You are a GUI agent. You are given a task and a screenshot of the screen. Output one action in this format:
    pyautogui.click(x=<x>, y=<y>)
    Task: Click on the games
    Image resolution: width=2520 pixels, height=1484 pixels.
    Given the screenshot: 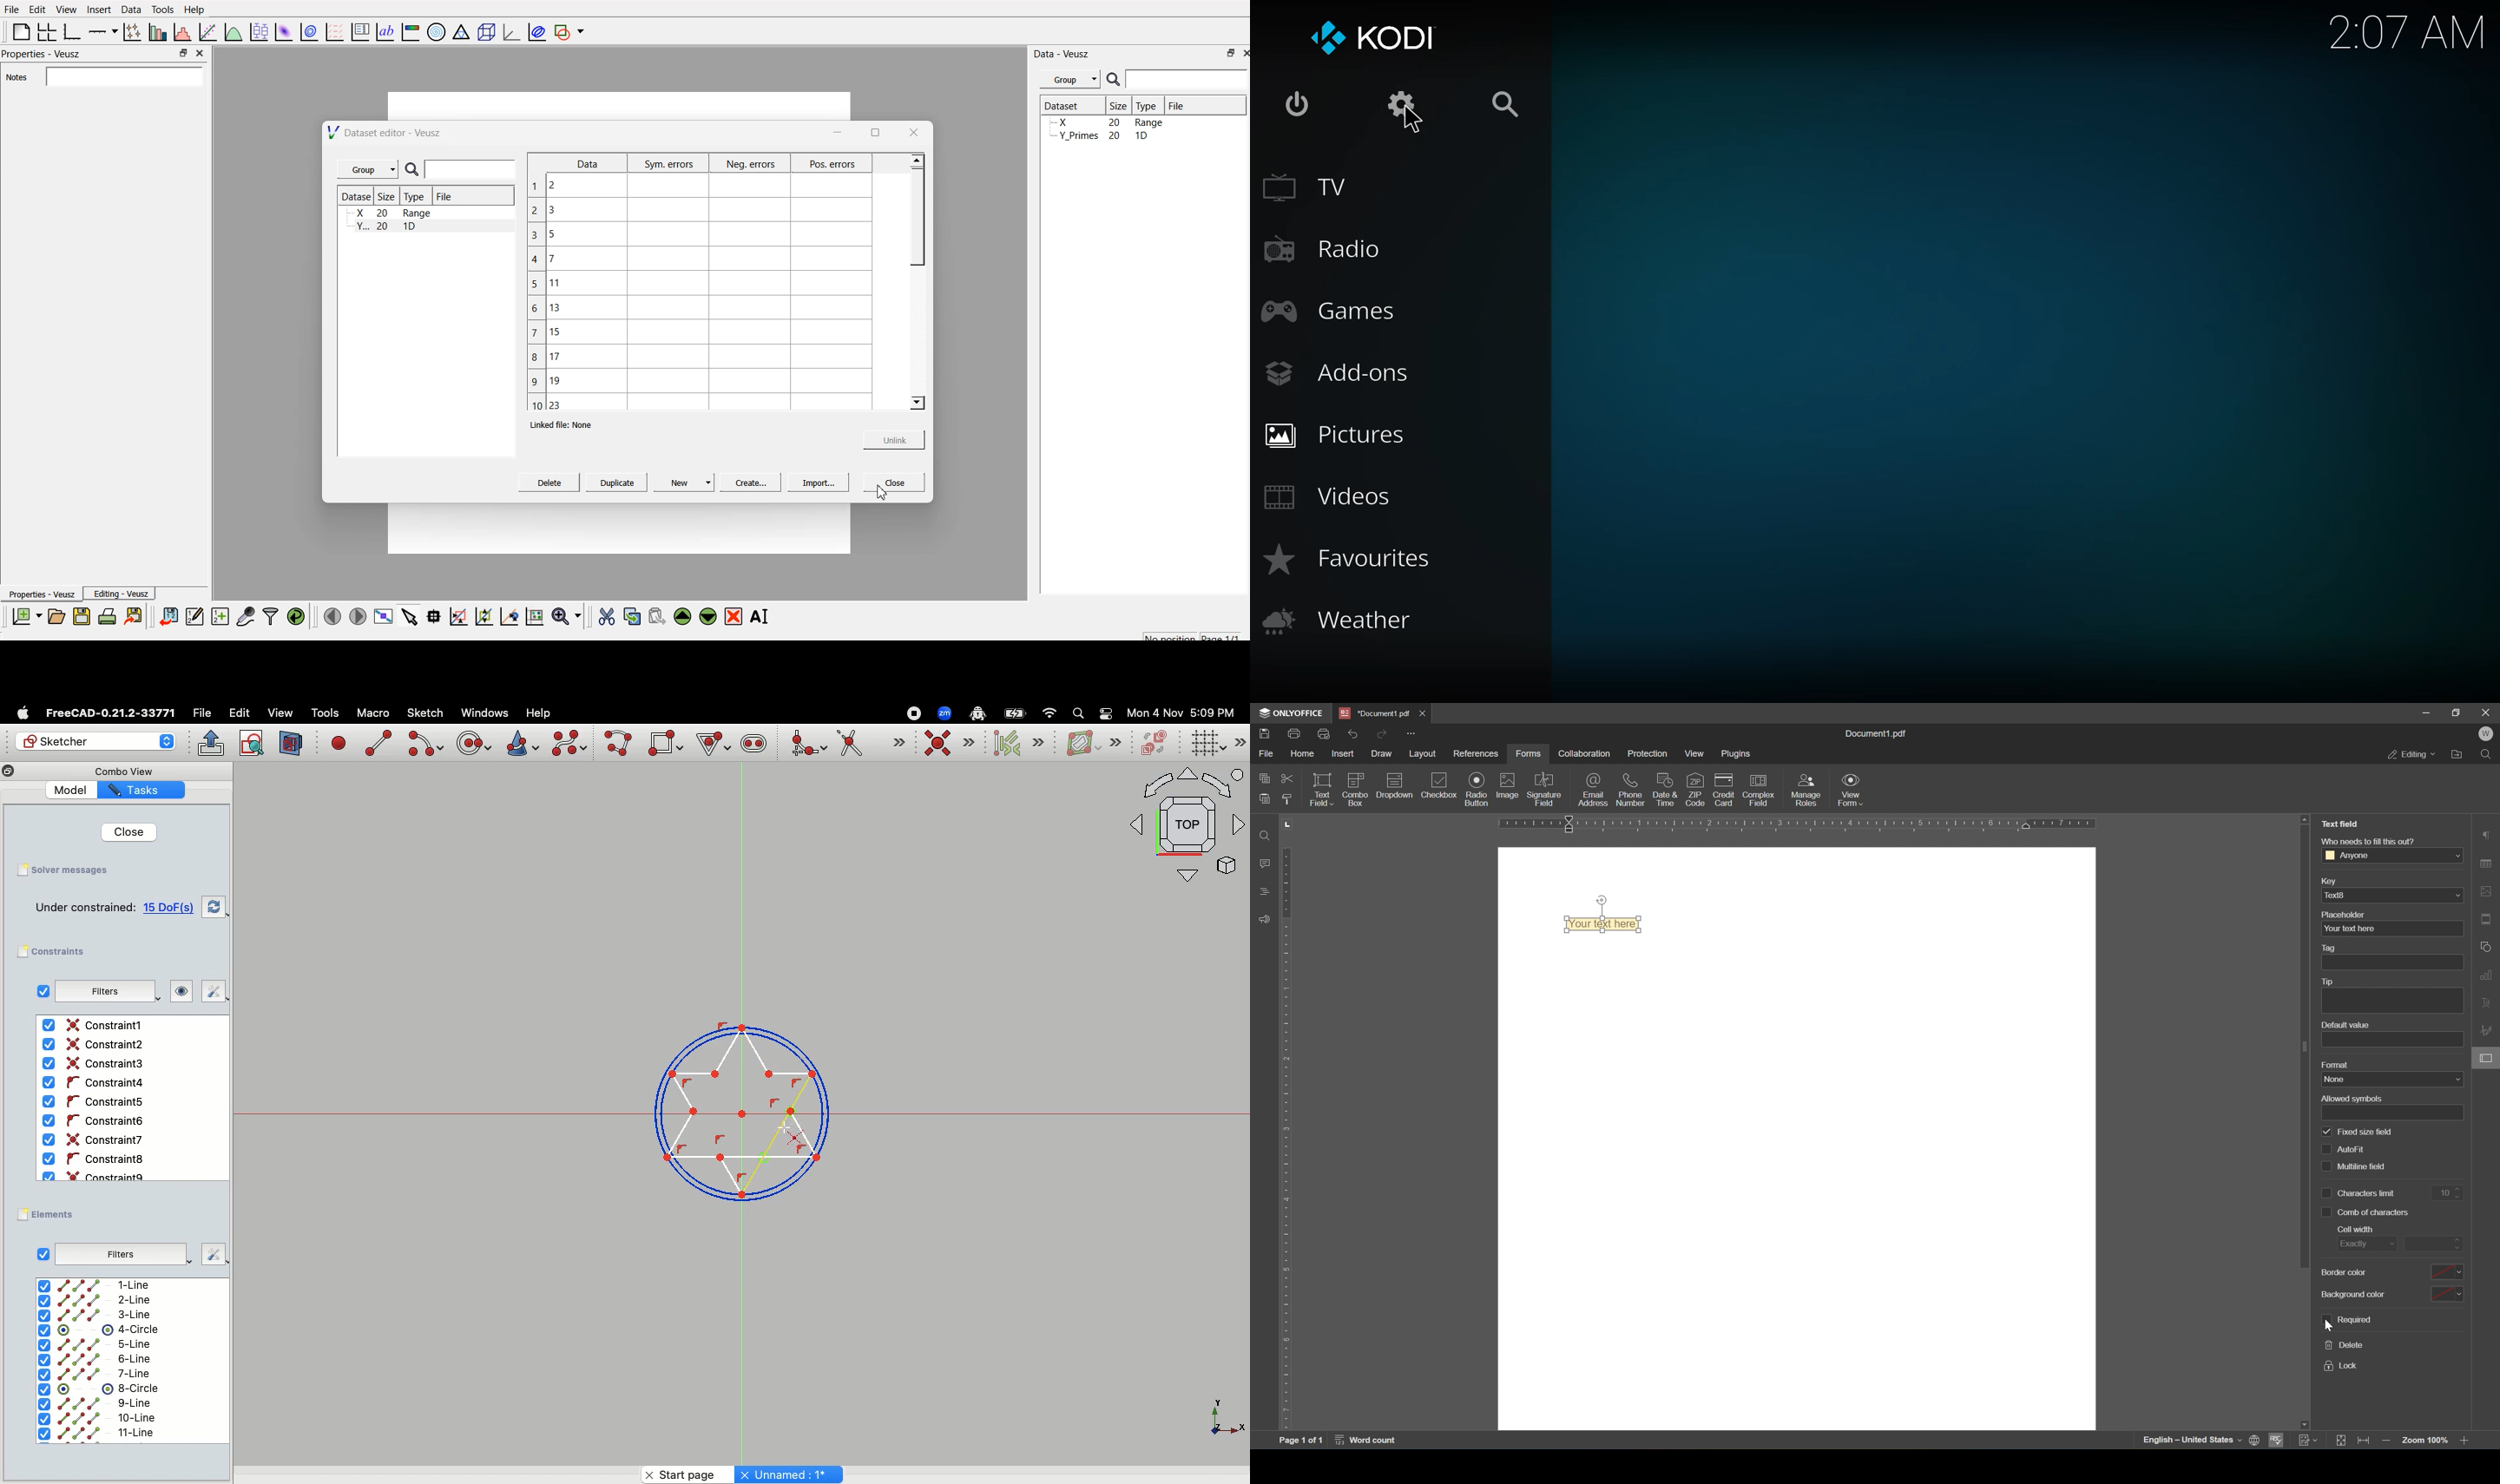 What is the action you would take?
    pyautogui.click(x=1333, y=309)
    